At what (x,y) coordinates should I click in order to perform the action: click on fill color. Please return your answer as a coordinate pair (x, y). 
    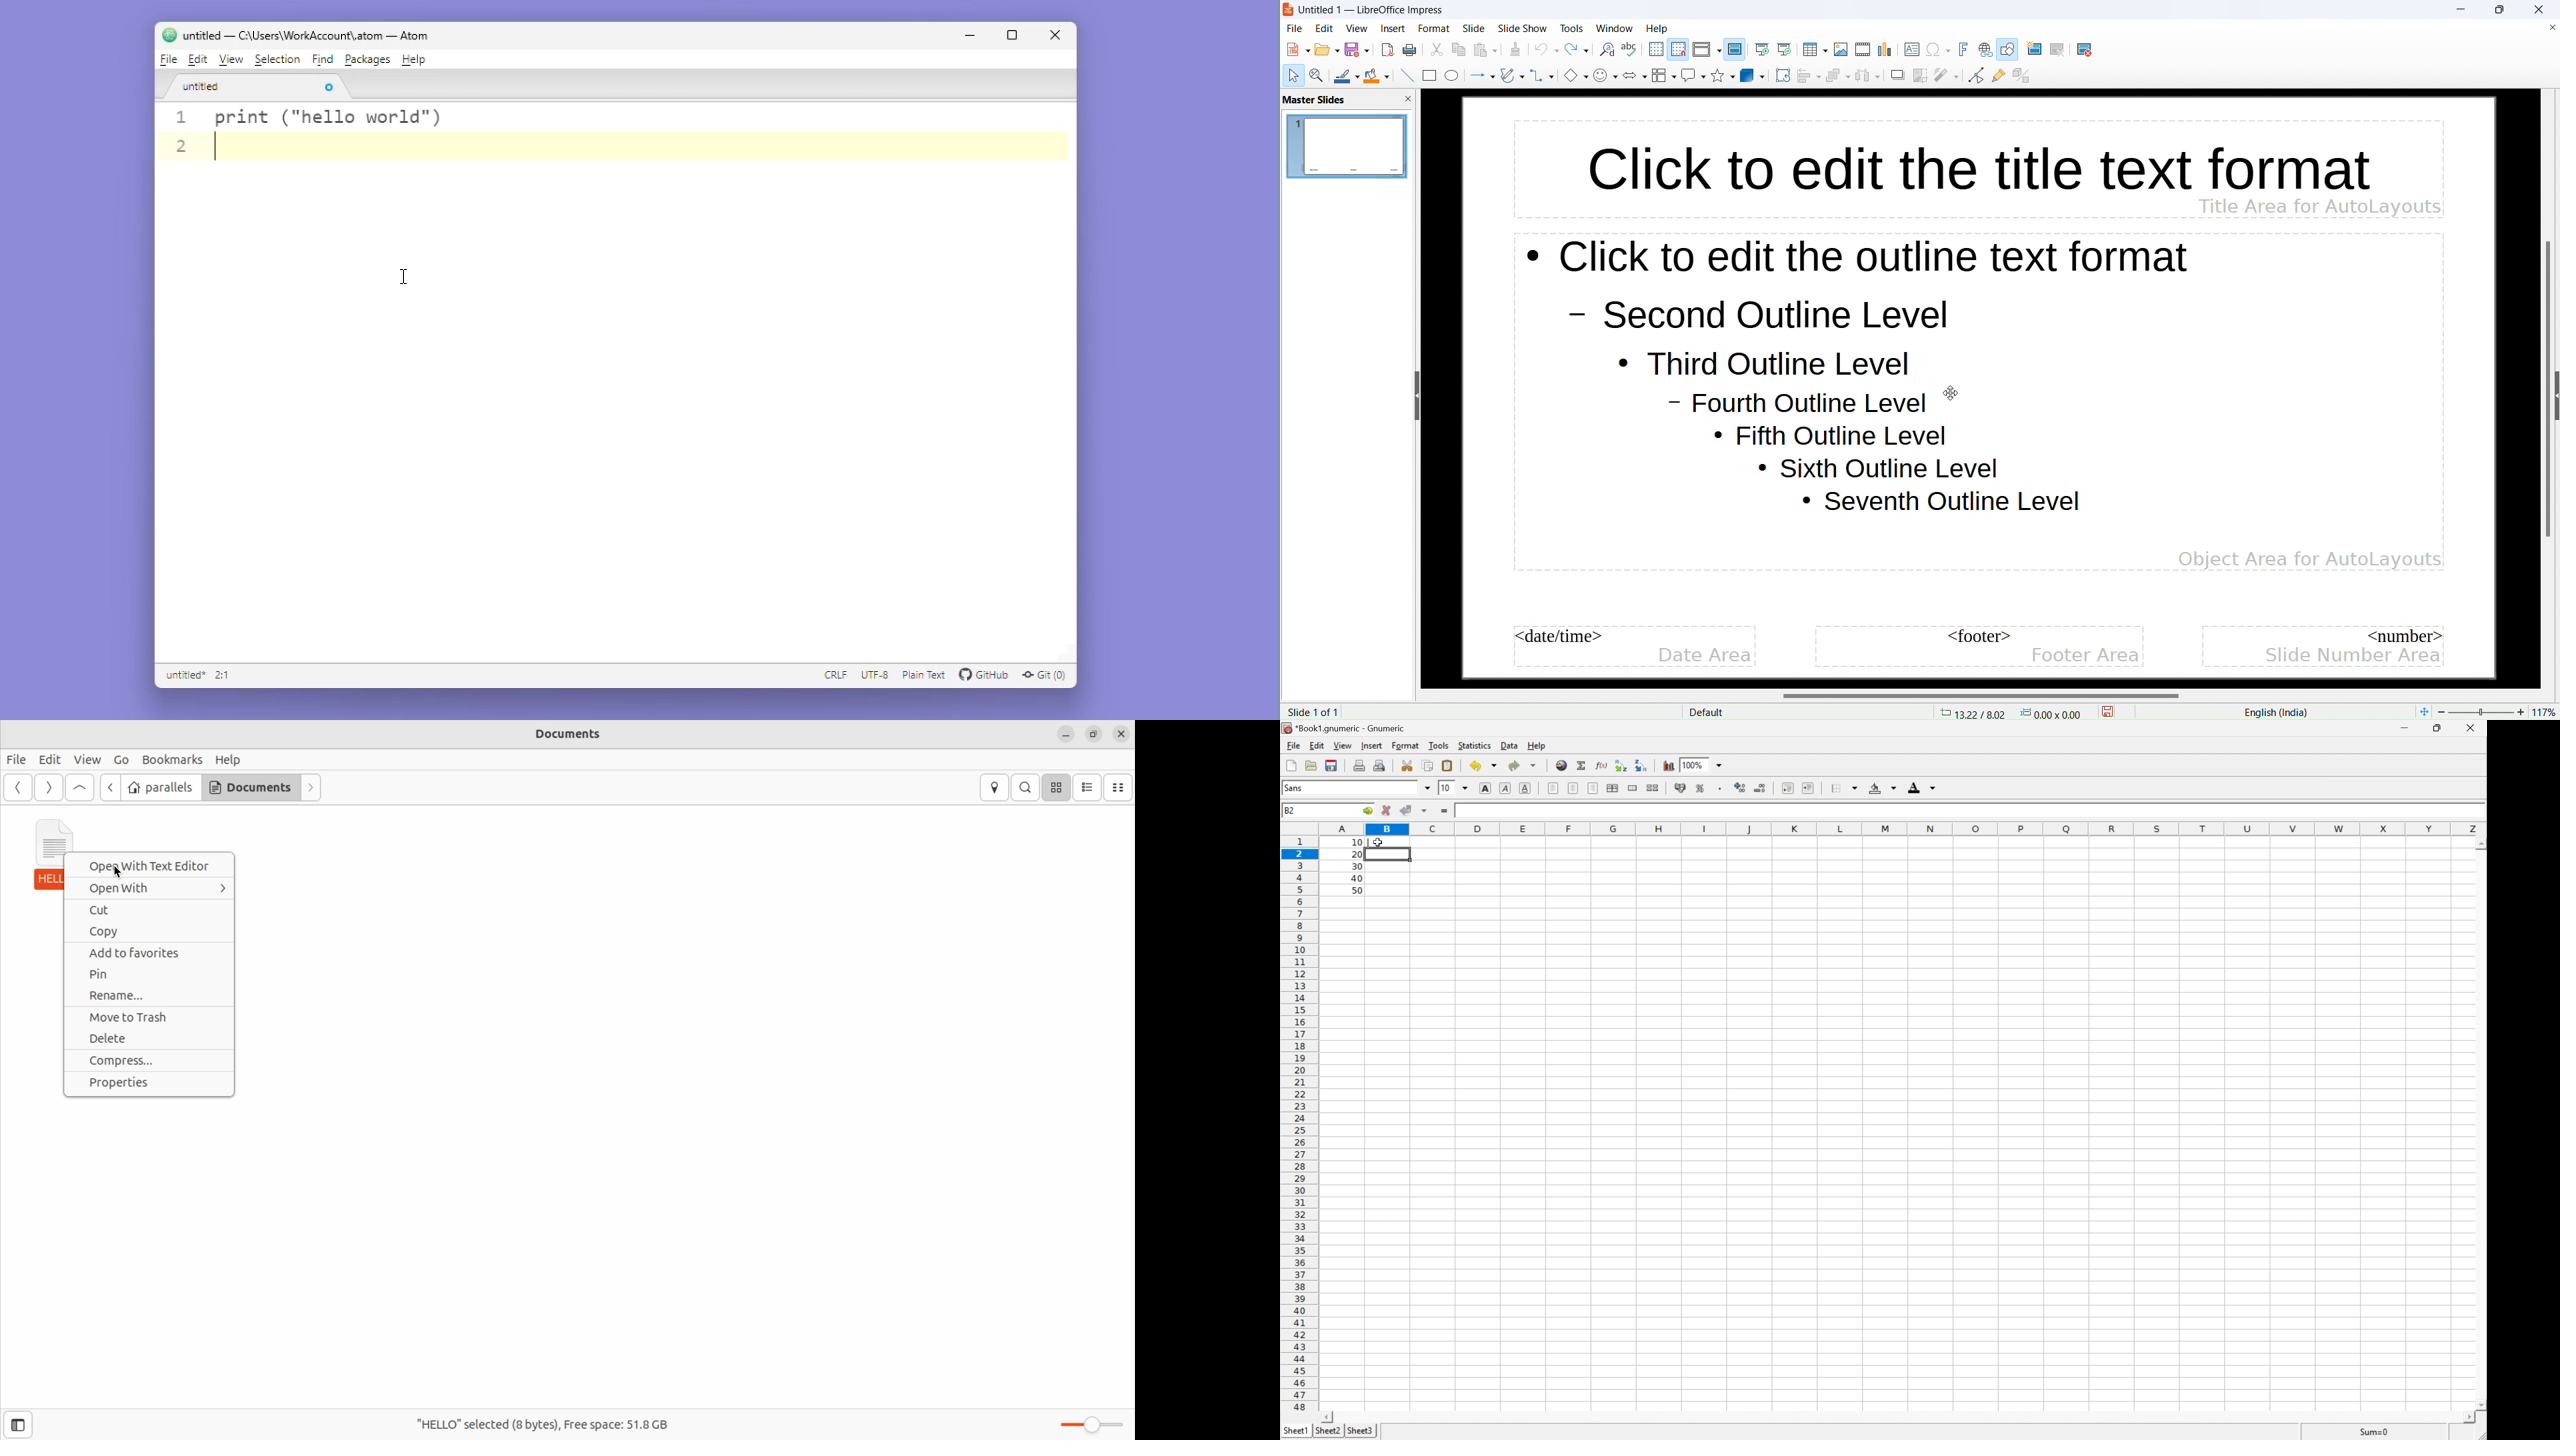
    Looking at the image, I should click on (1378, 76).